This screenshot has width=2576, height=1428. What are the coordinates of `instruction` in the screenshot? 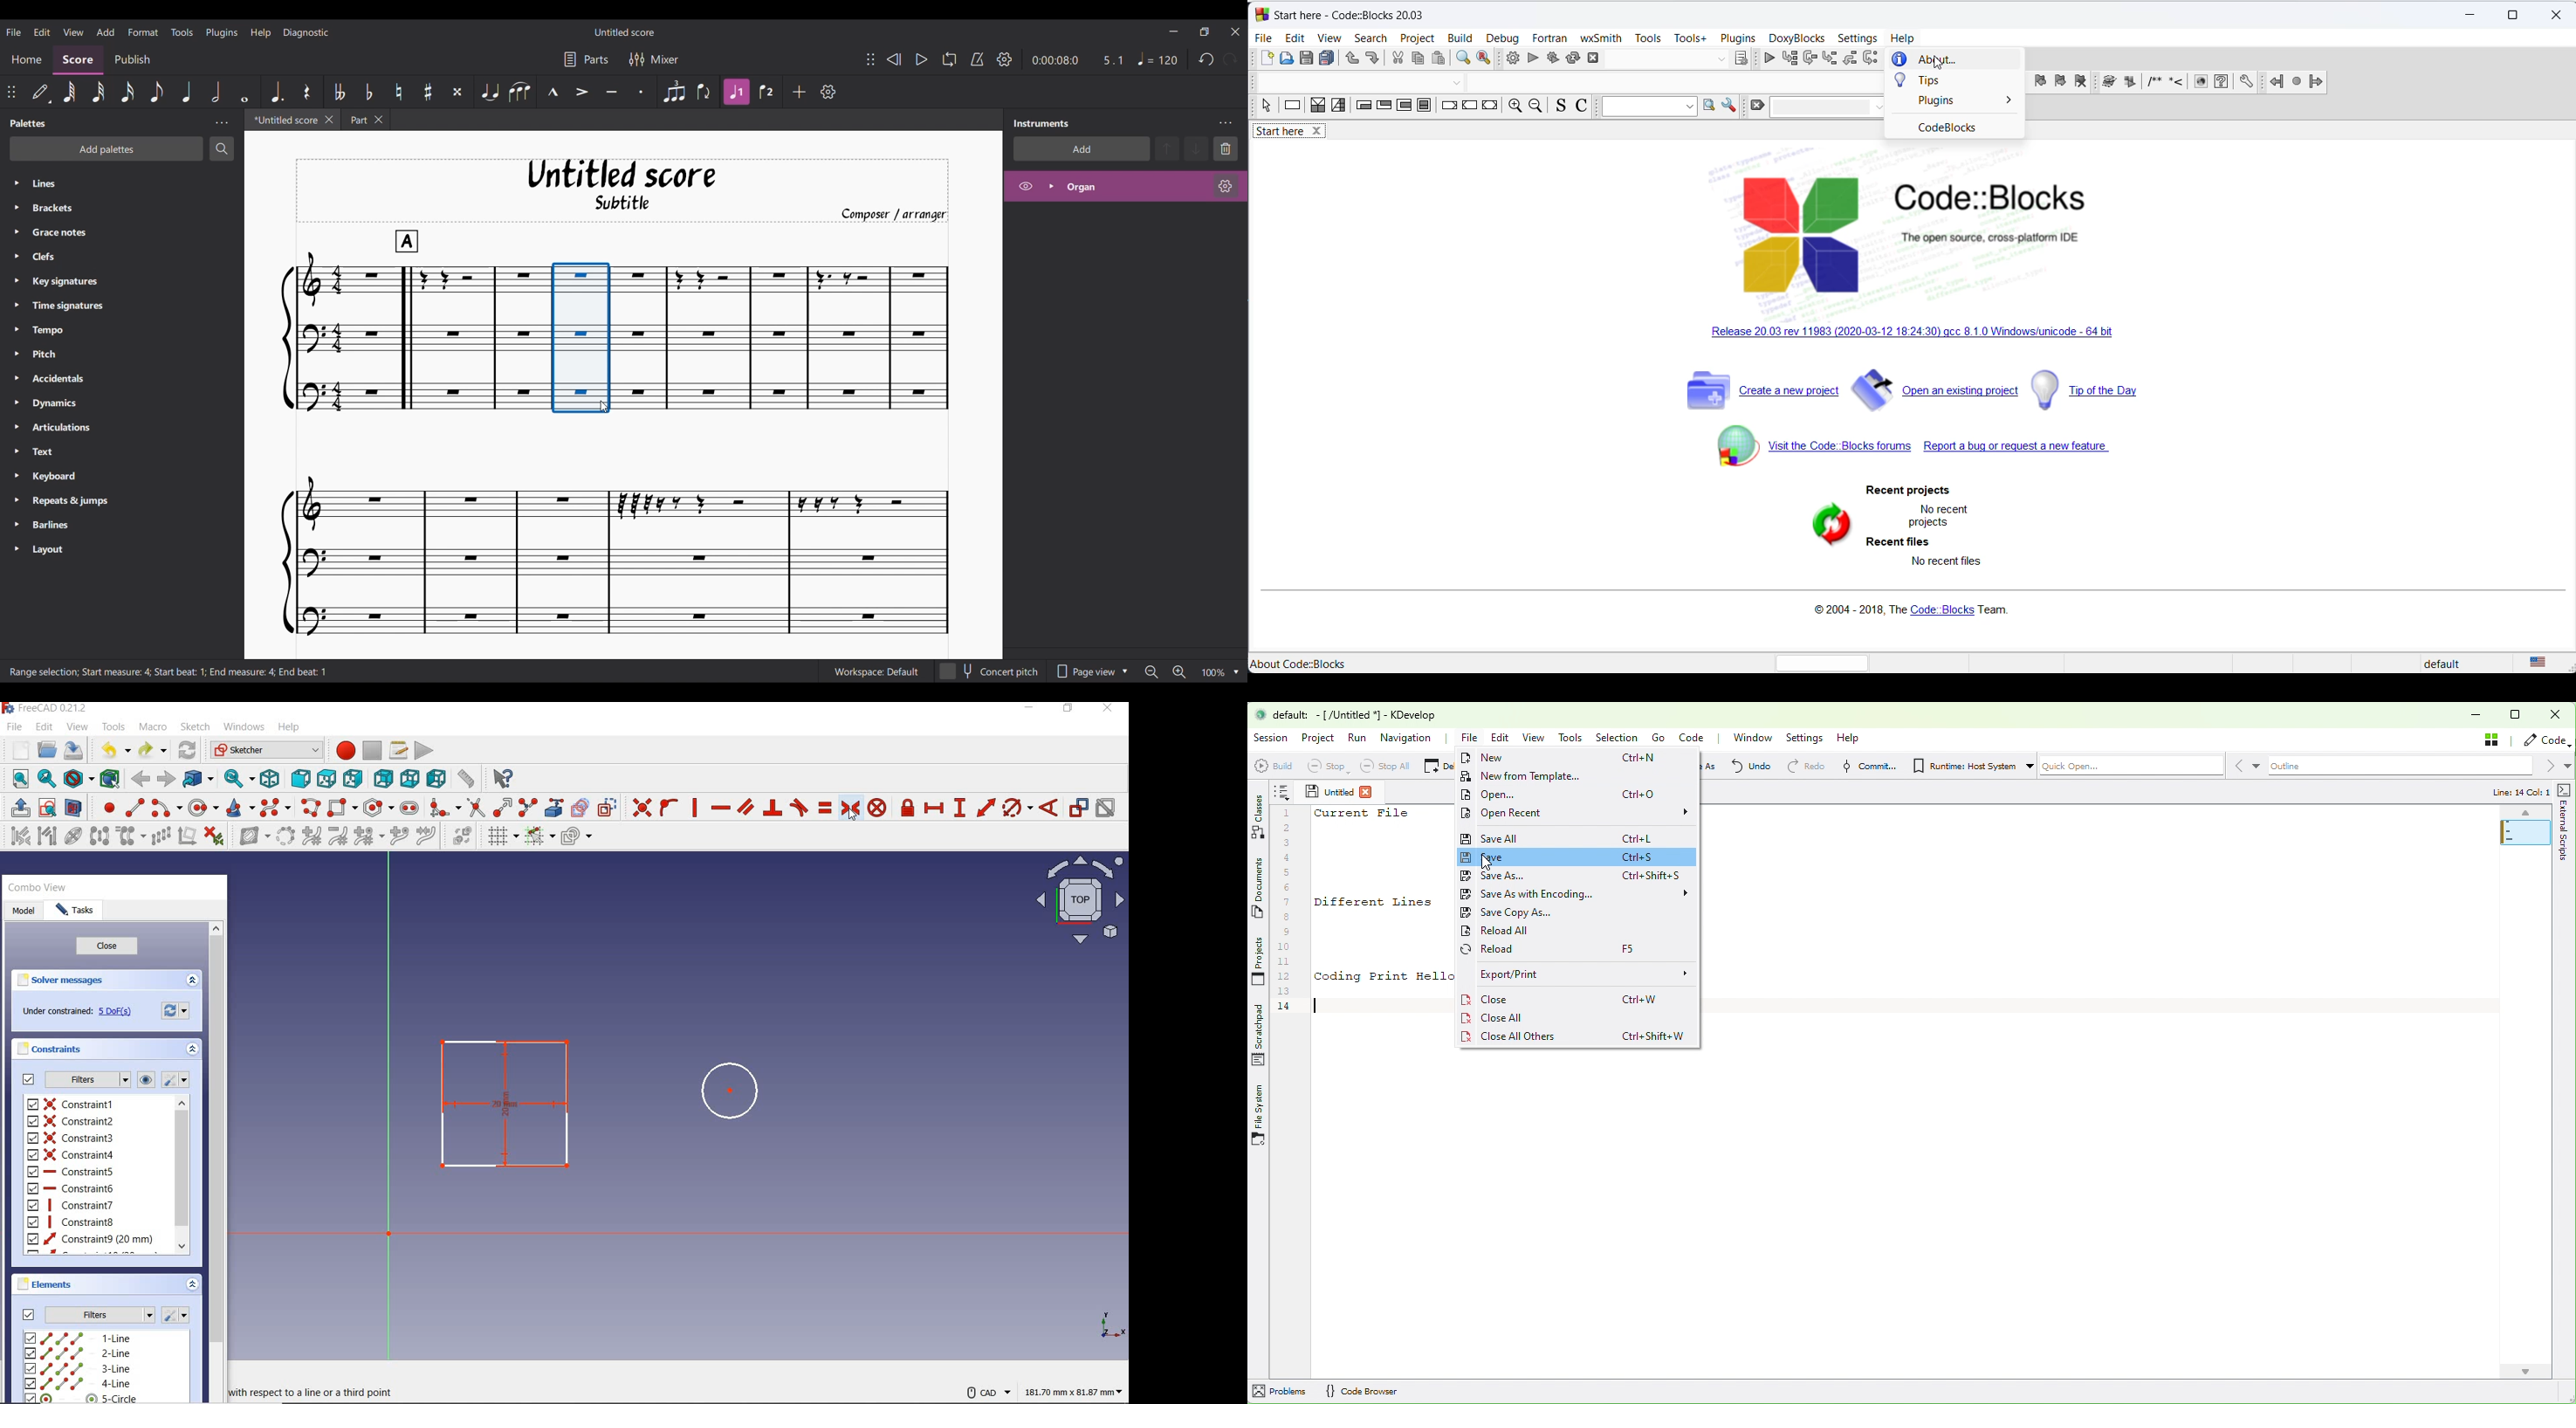 It's located at (1292, 107).